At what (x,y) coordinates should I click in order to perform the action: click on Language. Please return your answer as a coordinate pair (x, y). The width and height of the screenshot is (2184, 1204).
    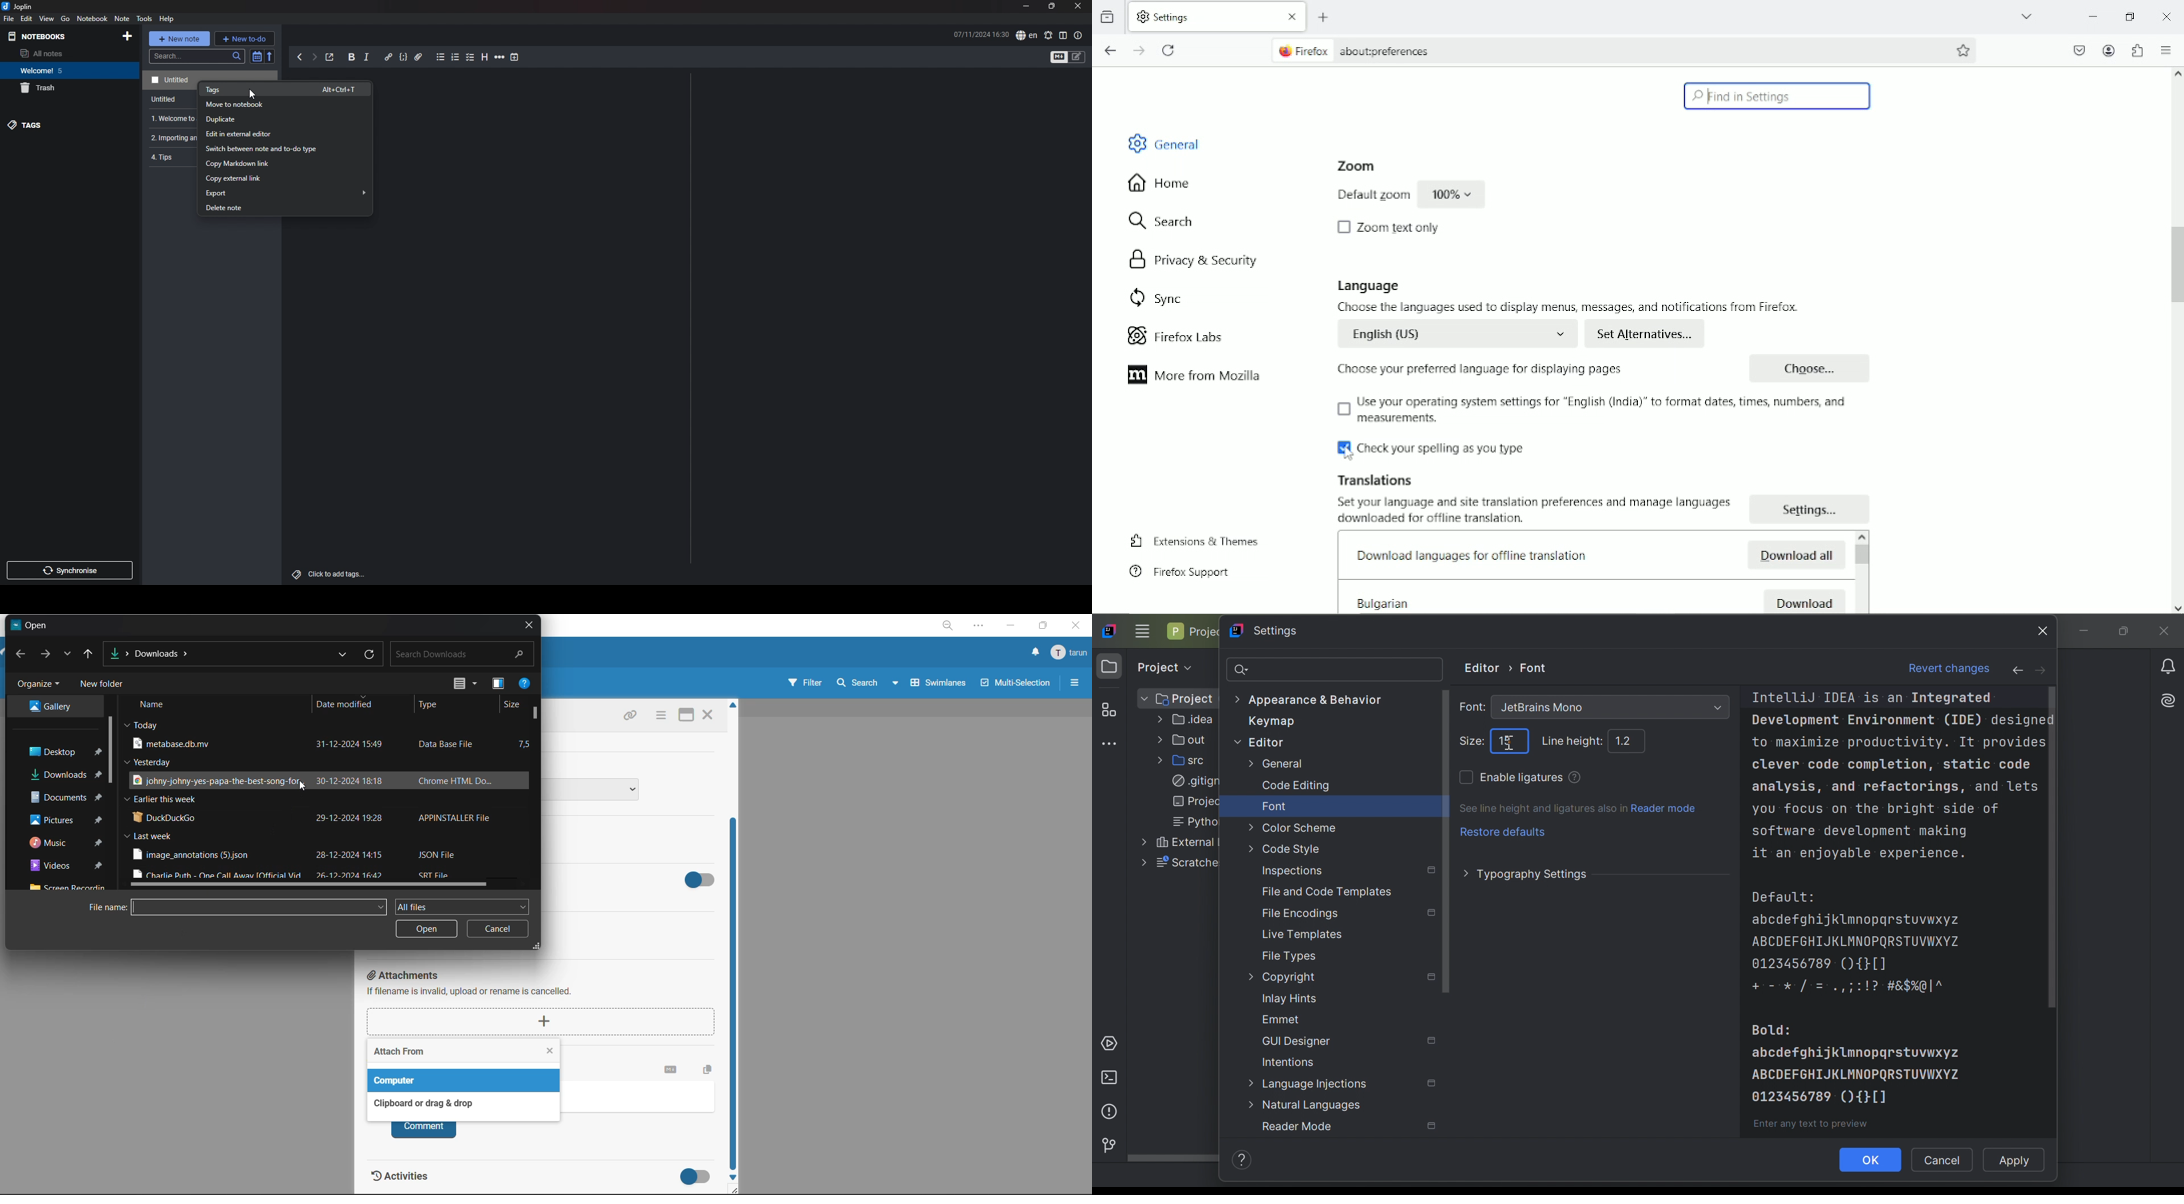
    Looking at the image, I should click on (1365, 286).